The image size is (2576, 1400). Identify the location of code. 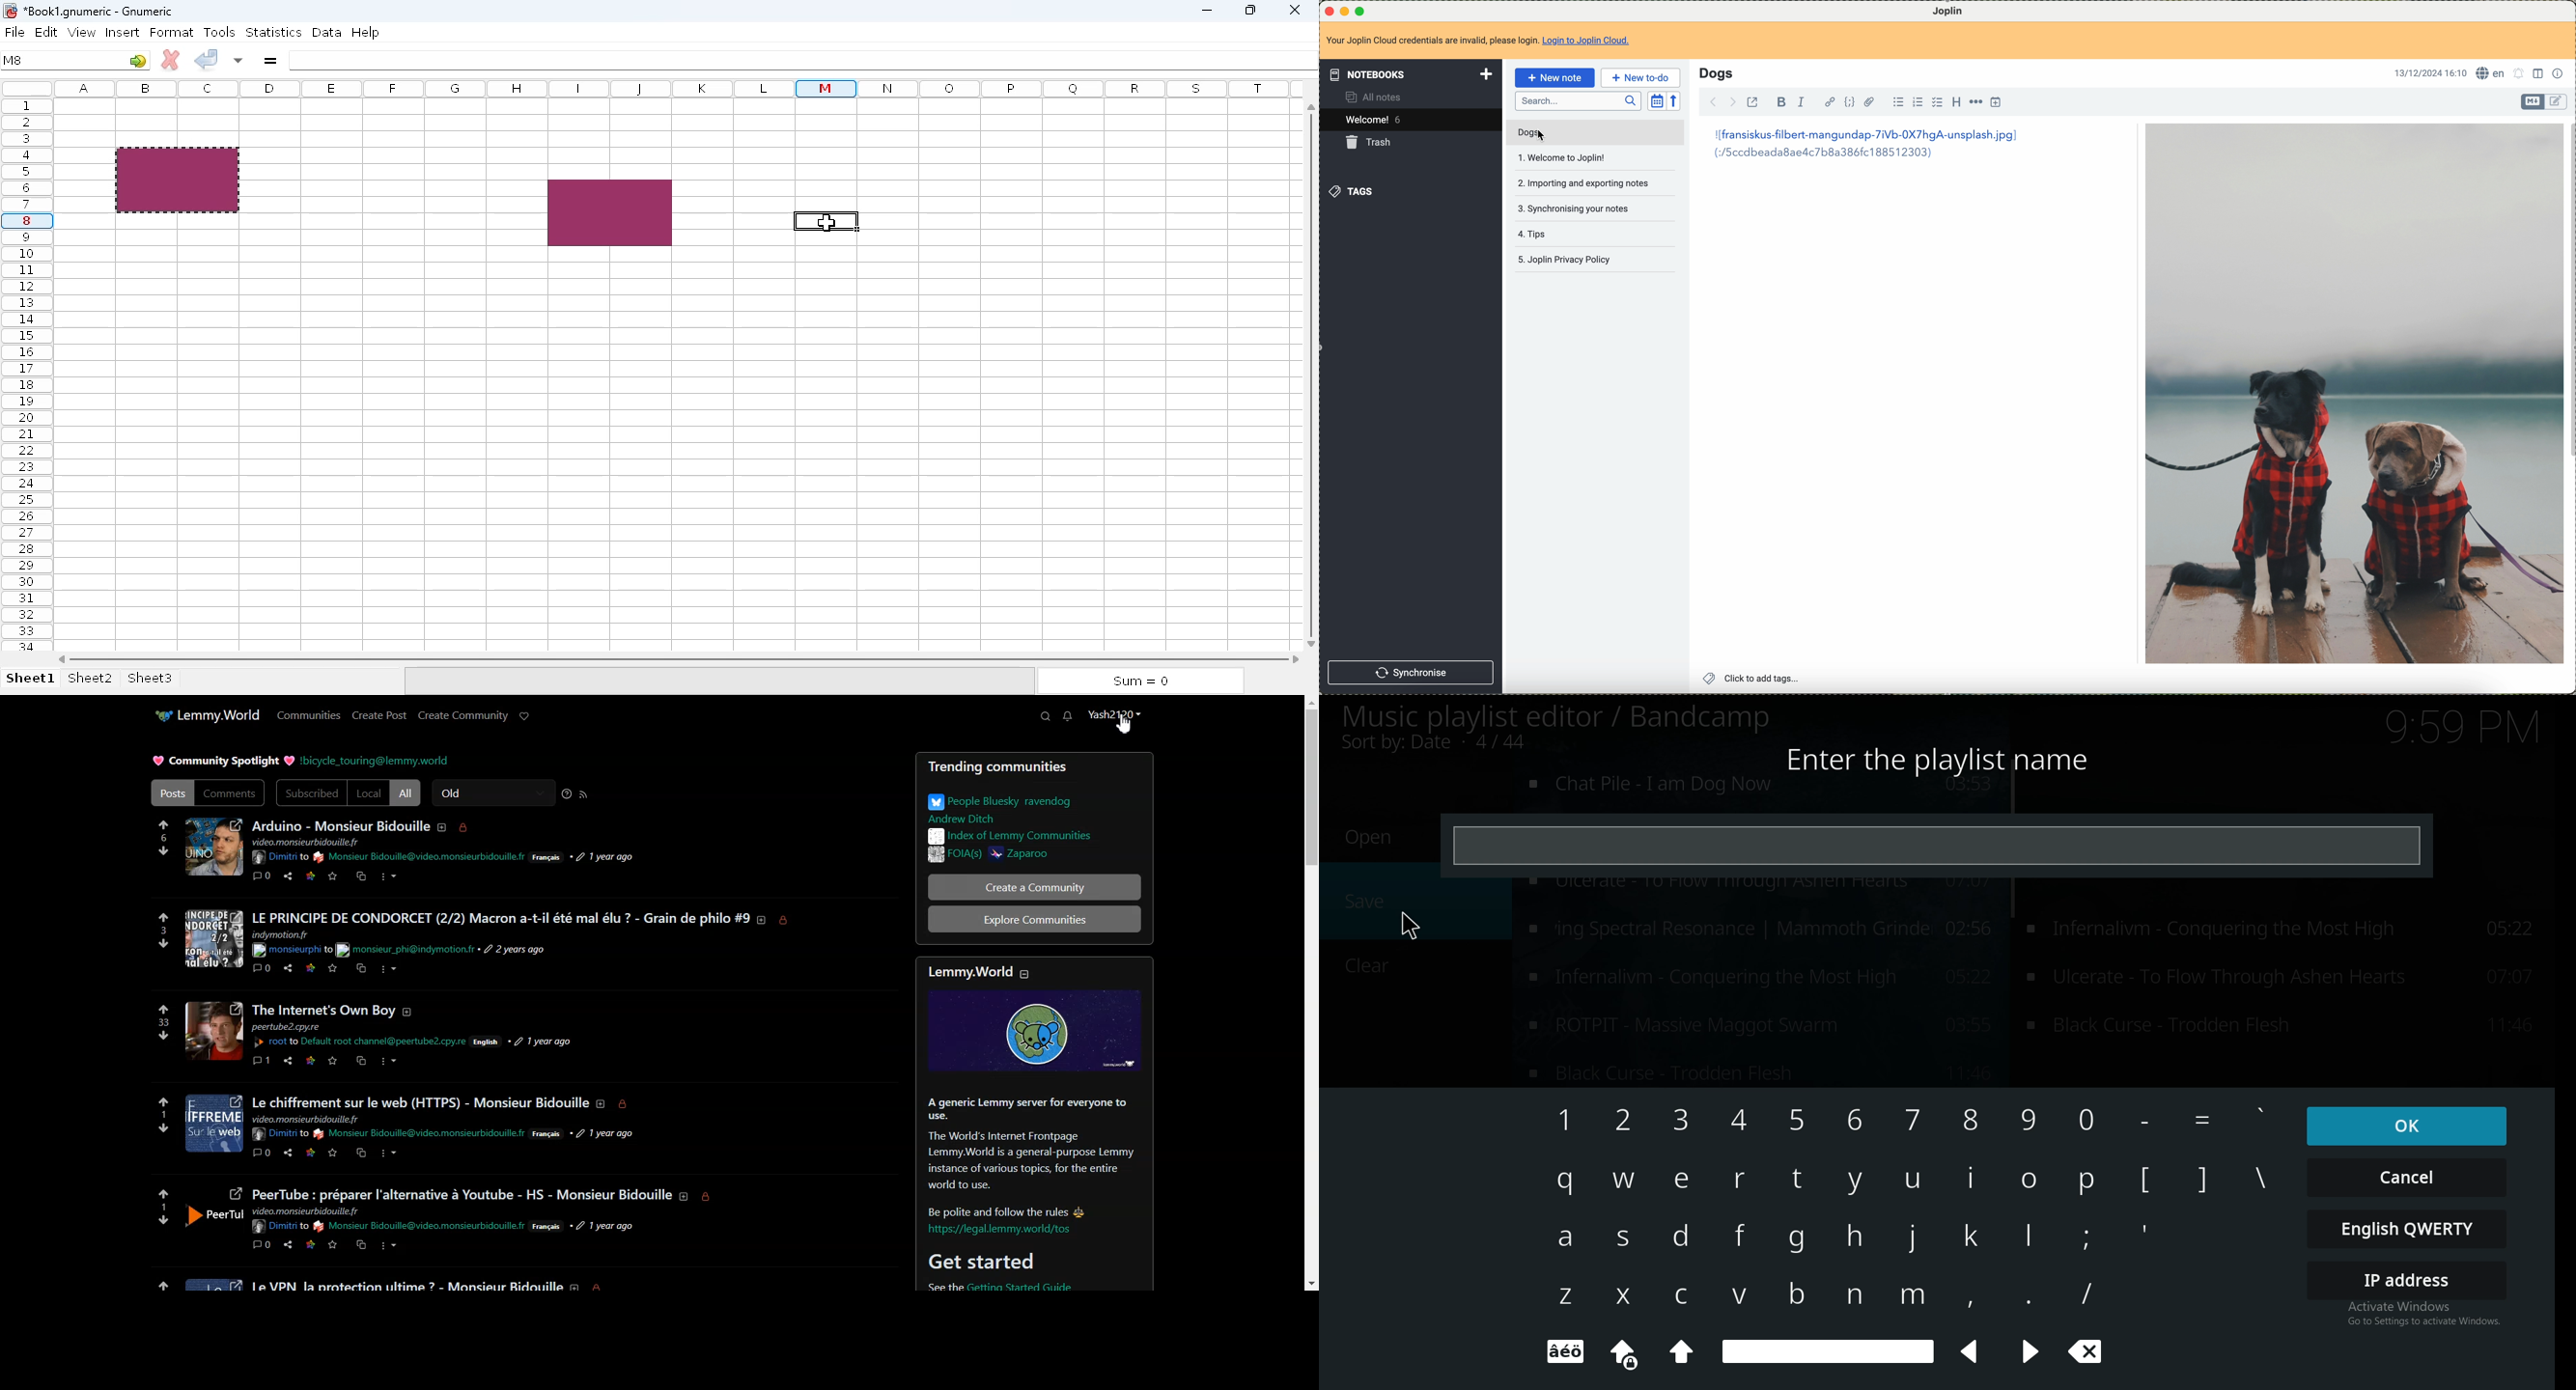
(1850, 102).